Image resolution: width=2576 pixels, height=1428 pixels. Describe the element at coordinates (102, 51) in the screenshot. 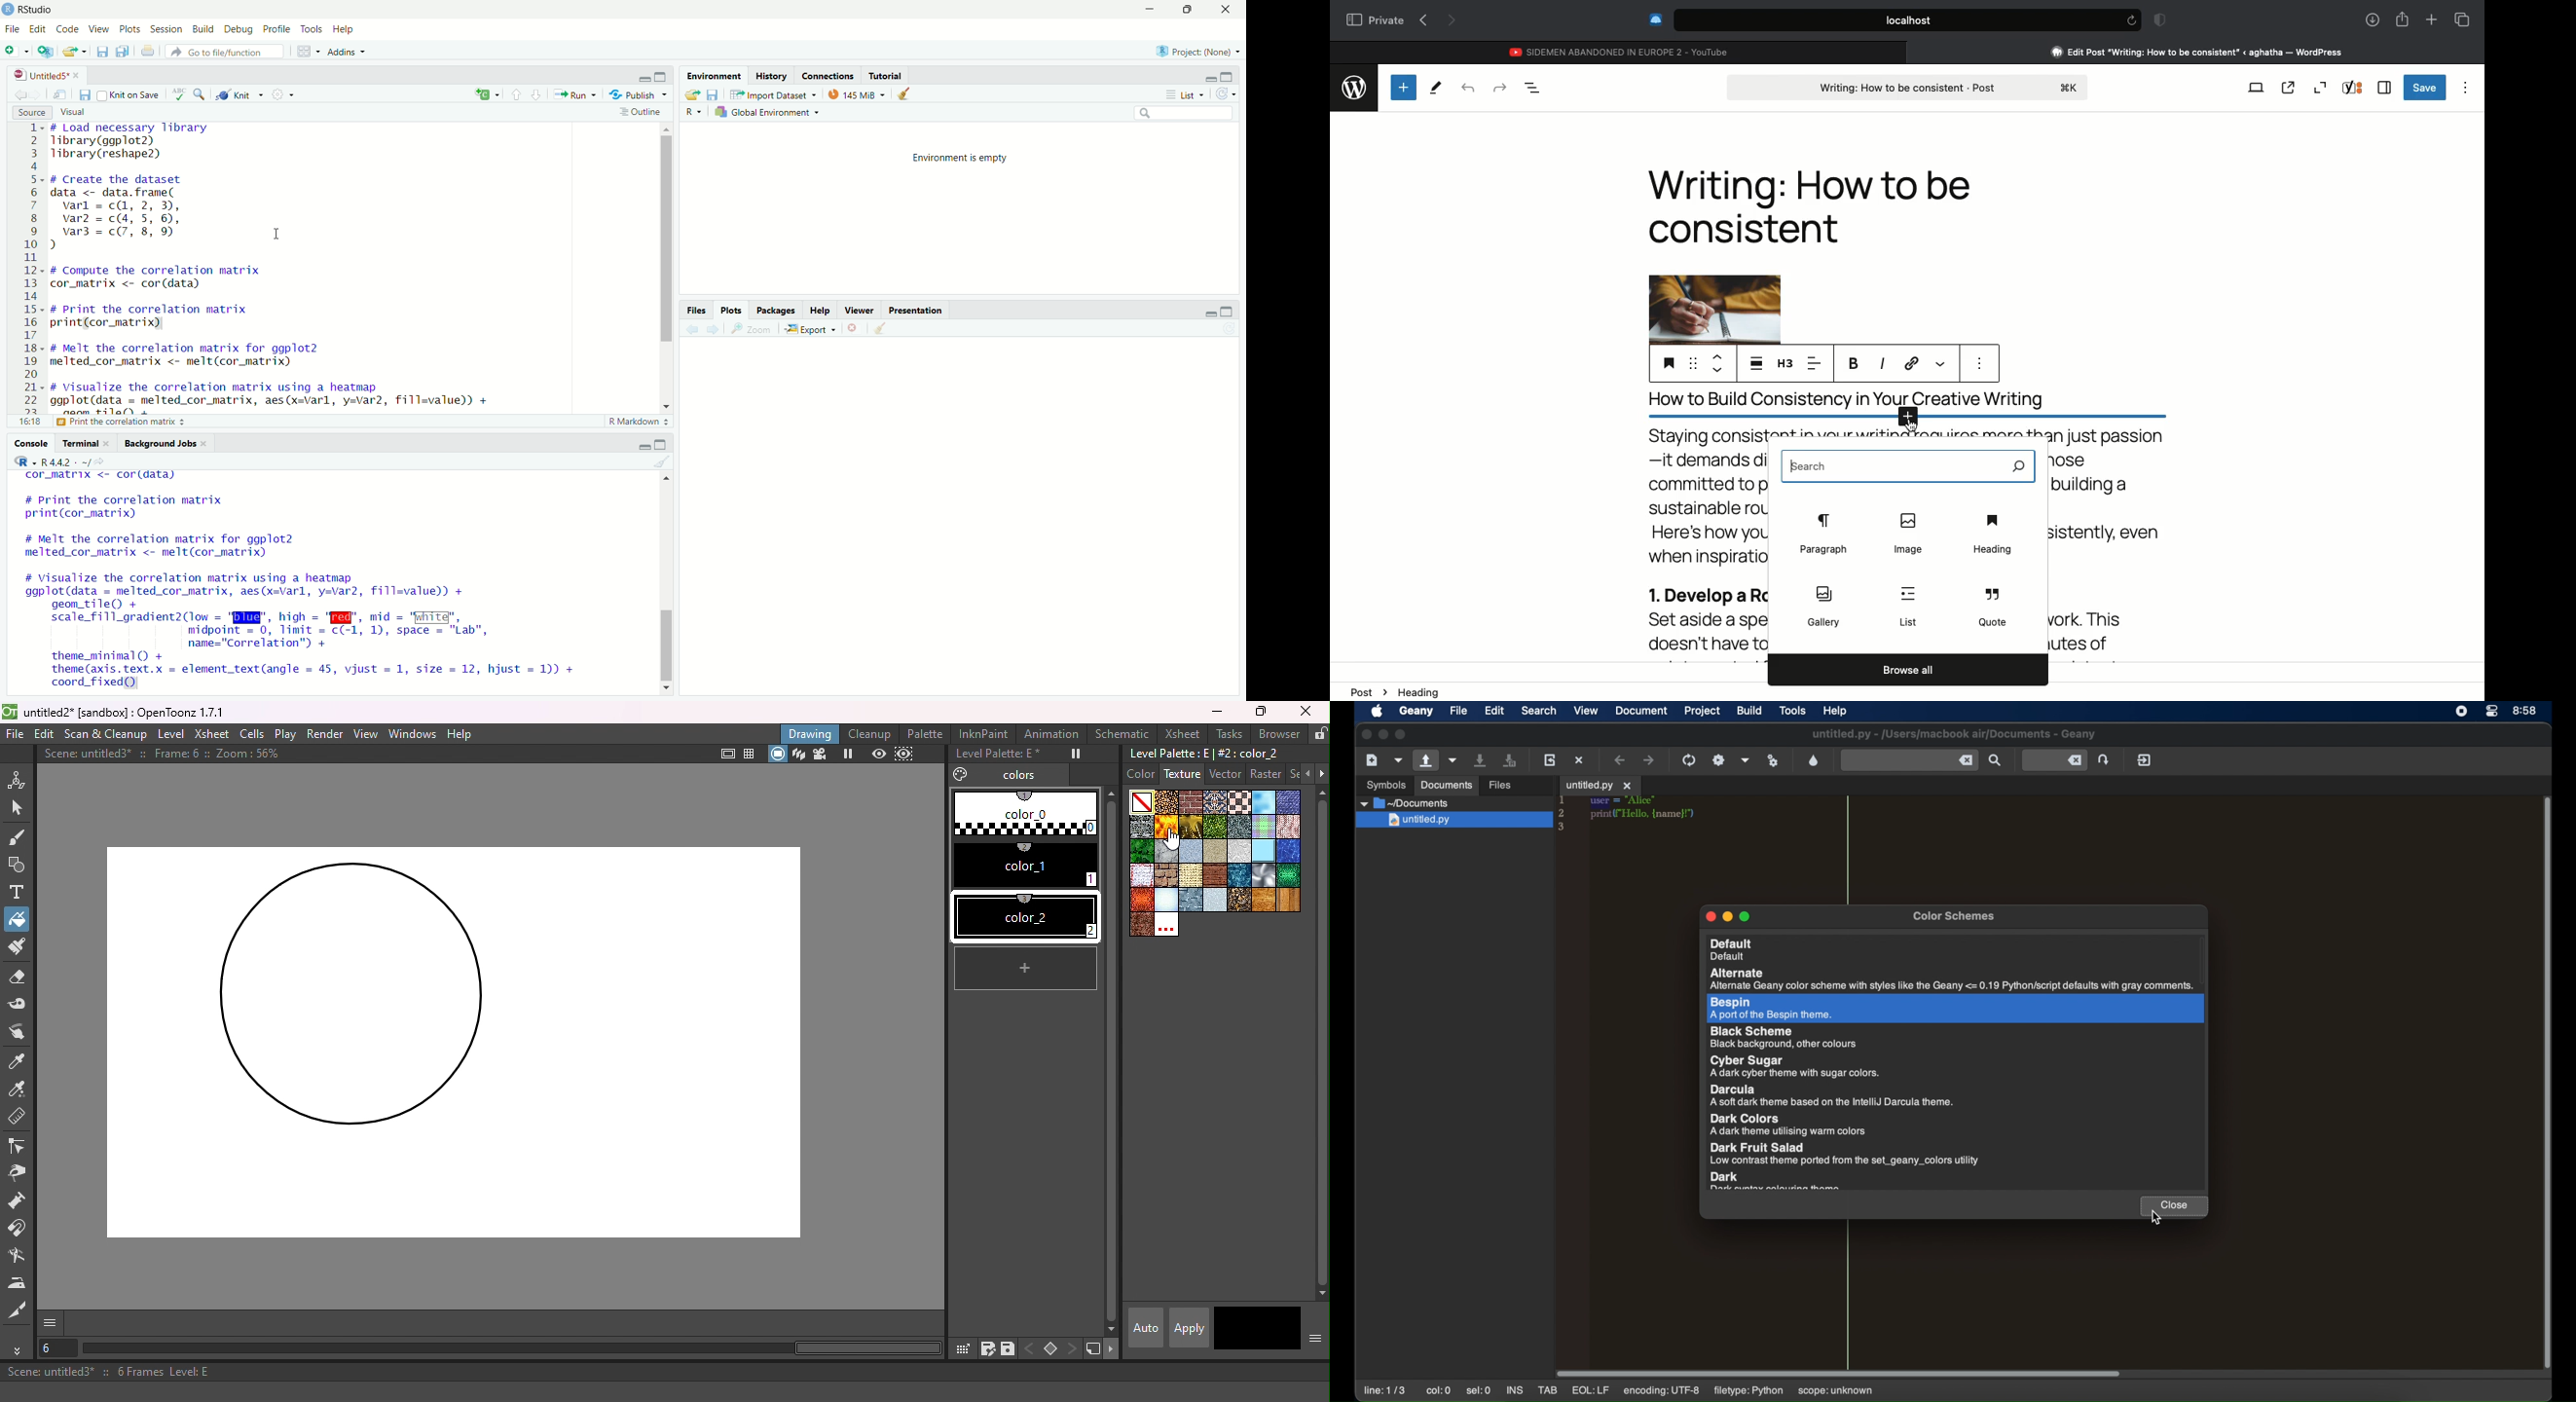

I see `save current file` at that location.